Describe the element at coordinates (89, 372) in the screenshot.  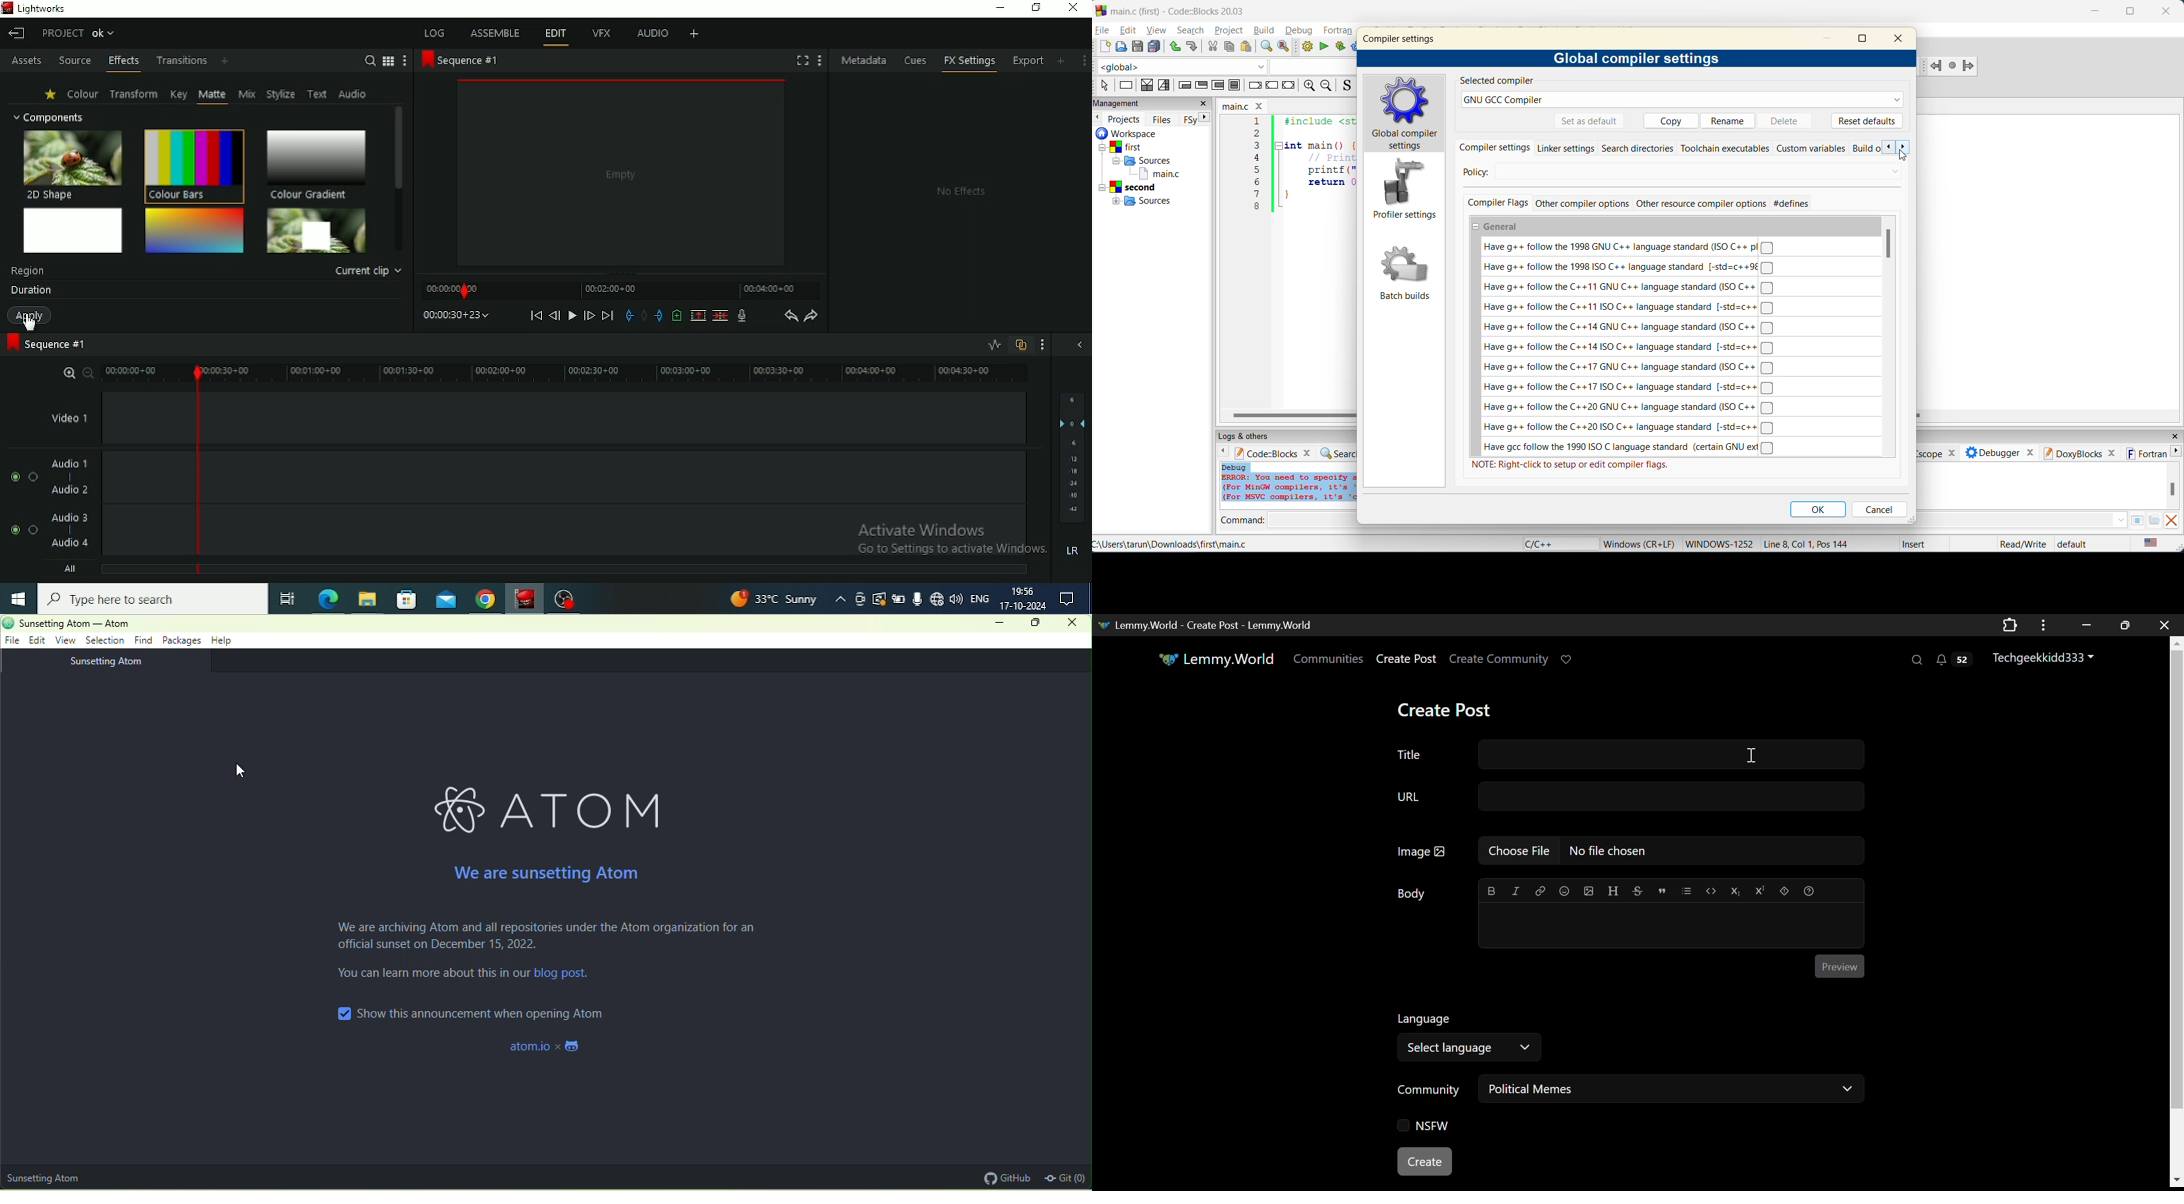
I see `Zoom Out` at that location.